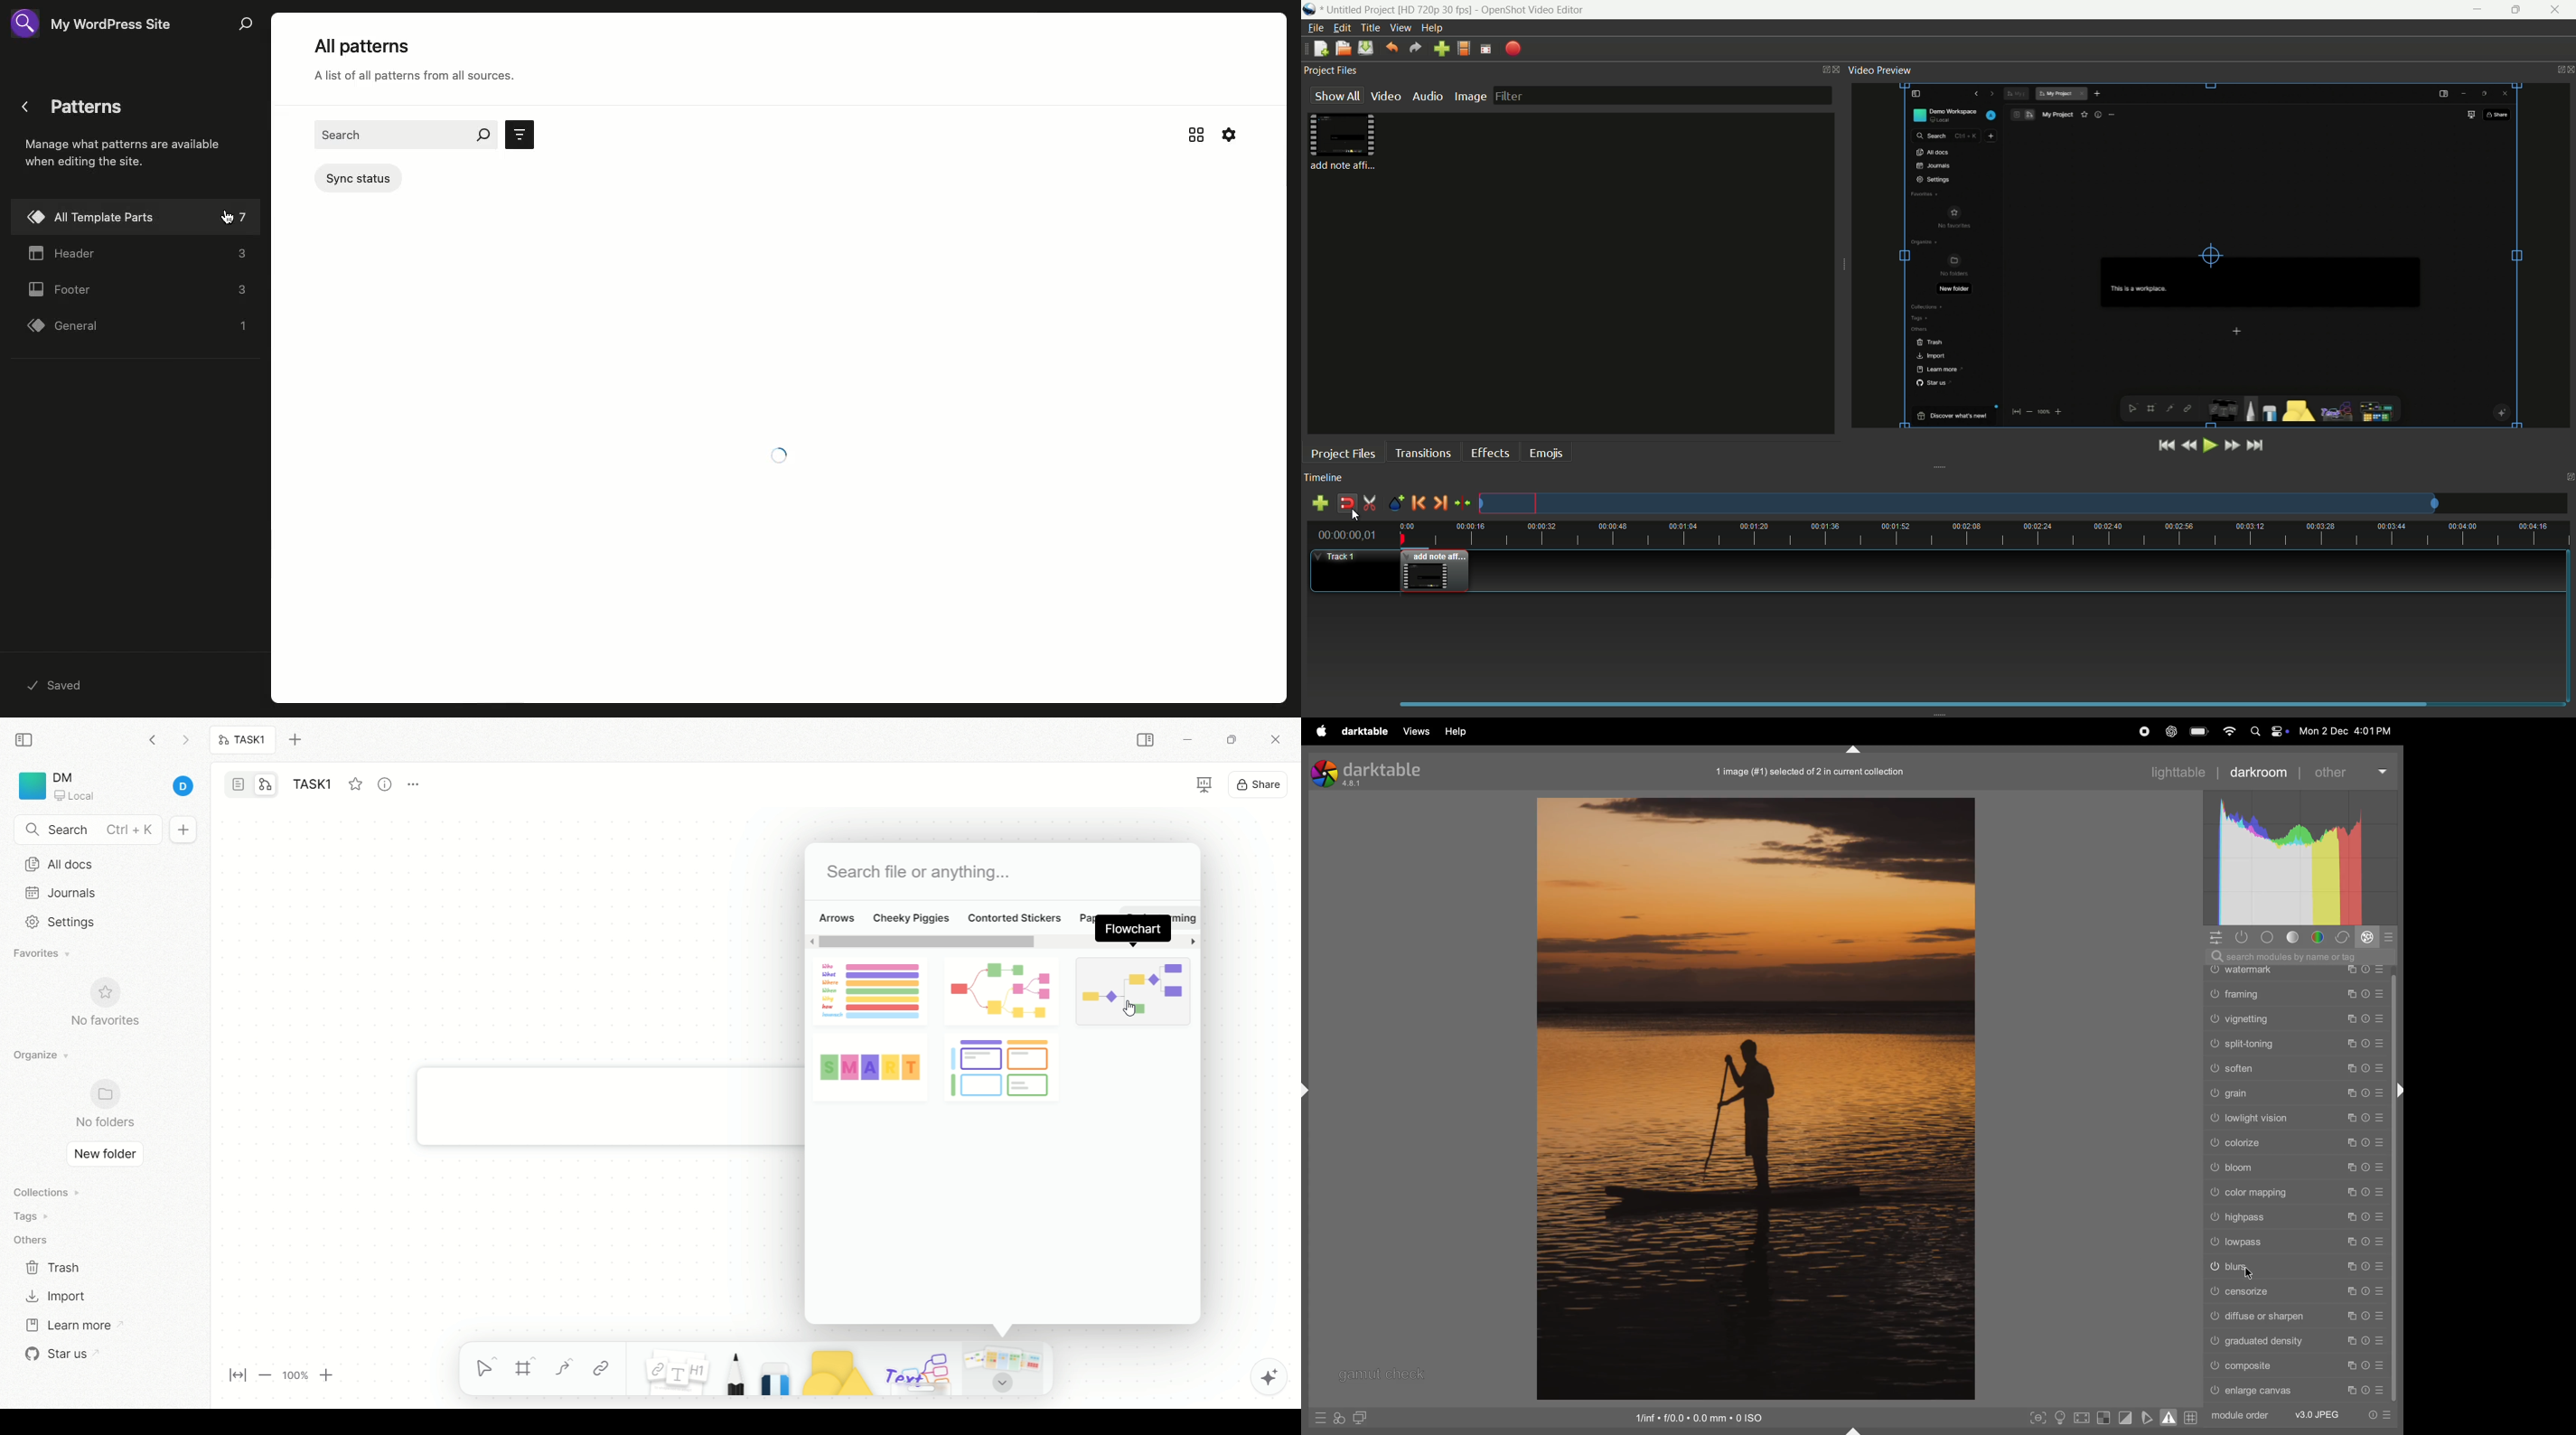  What do you see at coordinates (2271, 937) in the screenshot?
I see `base` at bounding box center [2271, 937].